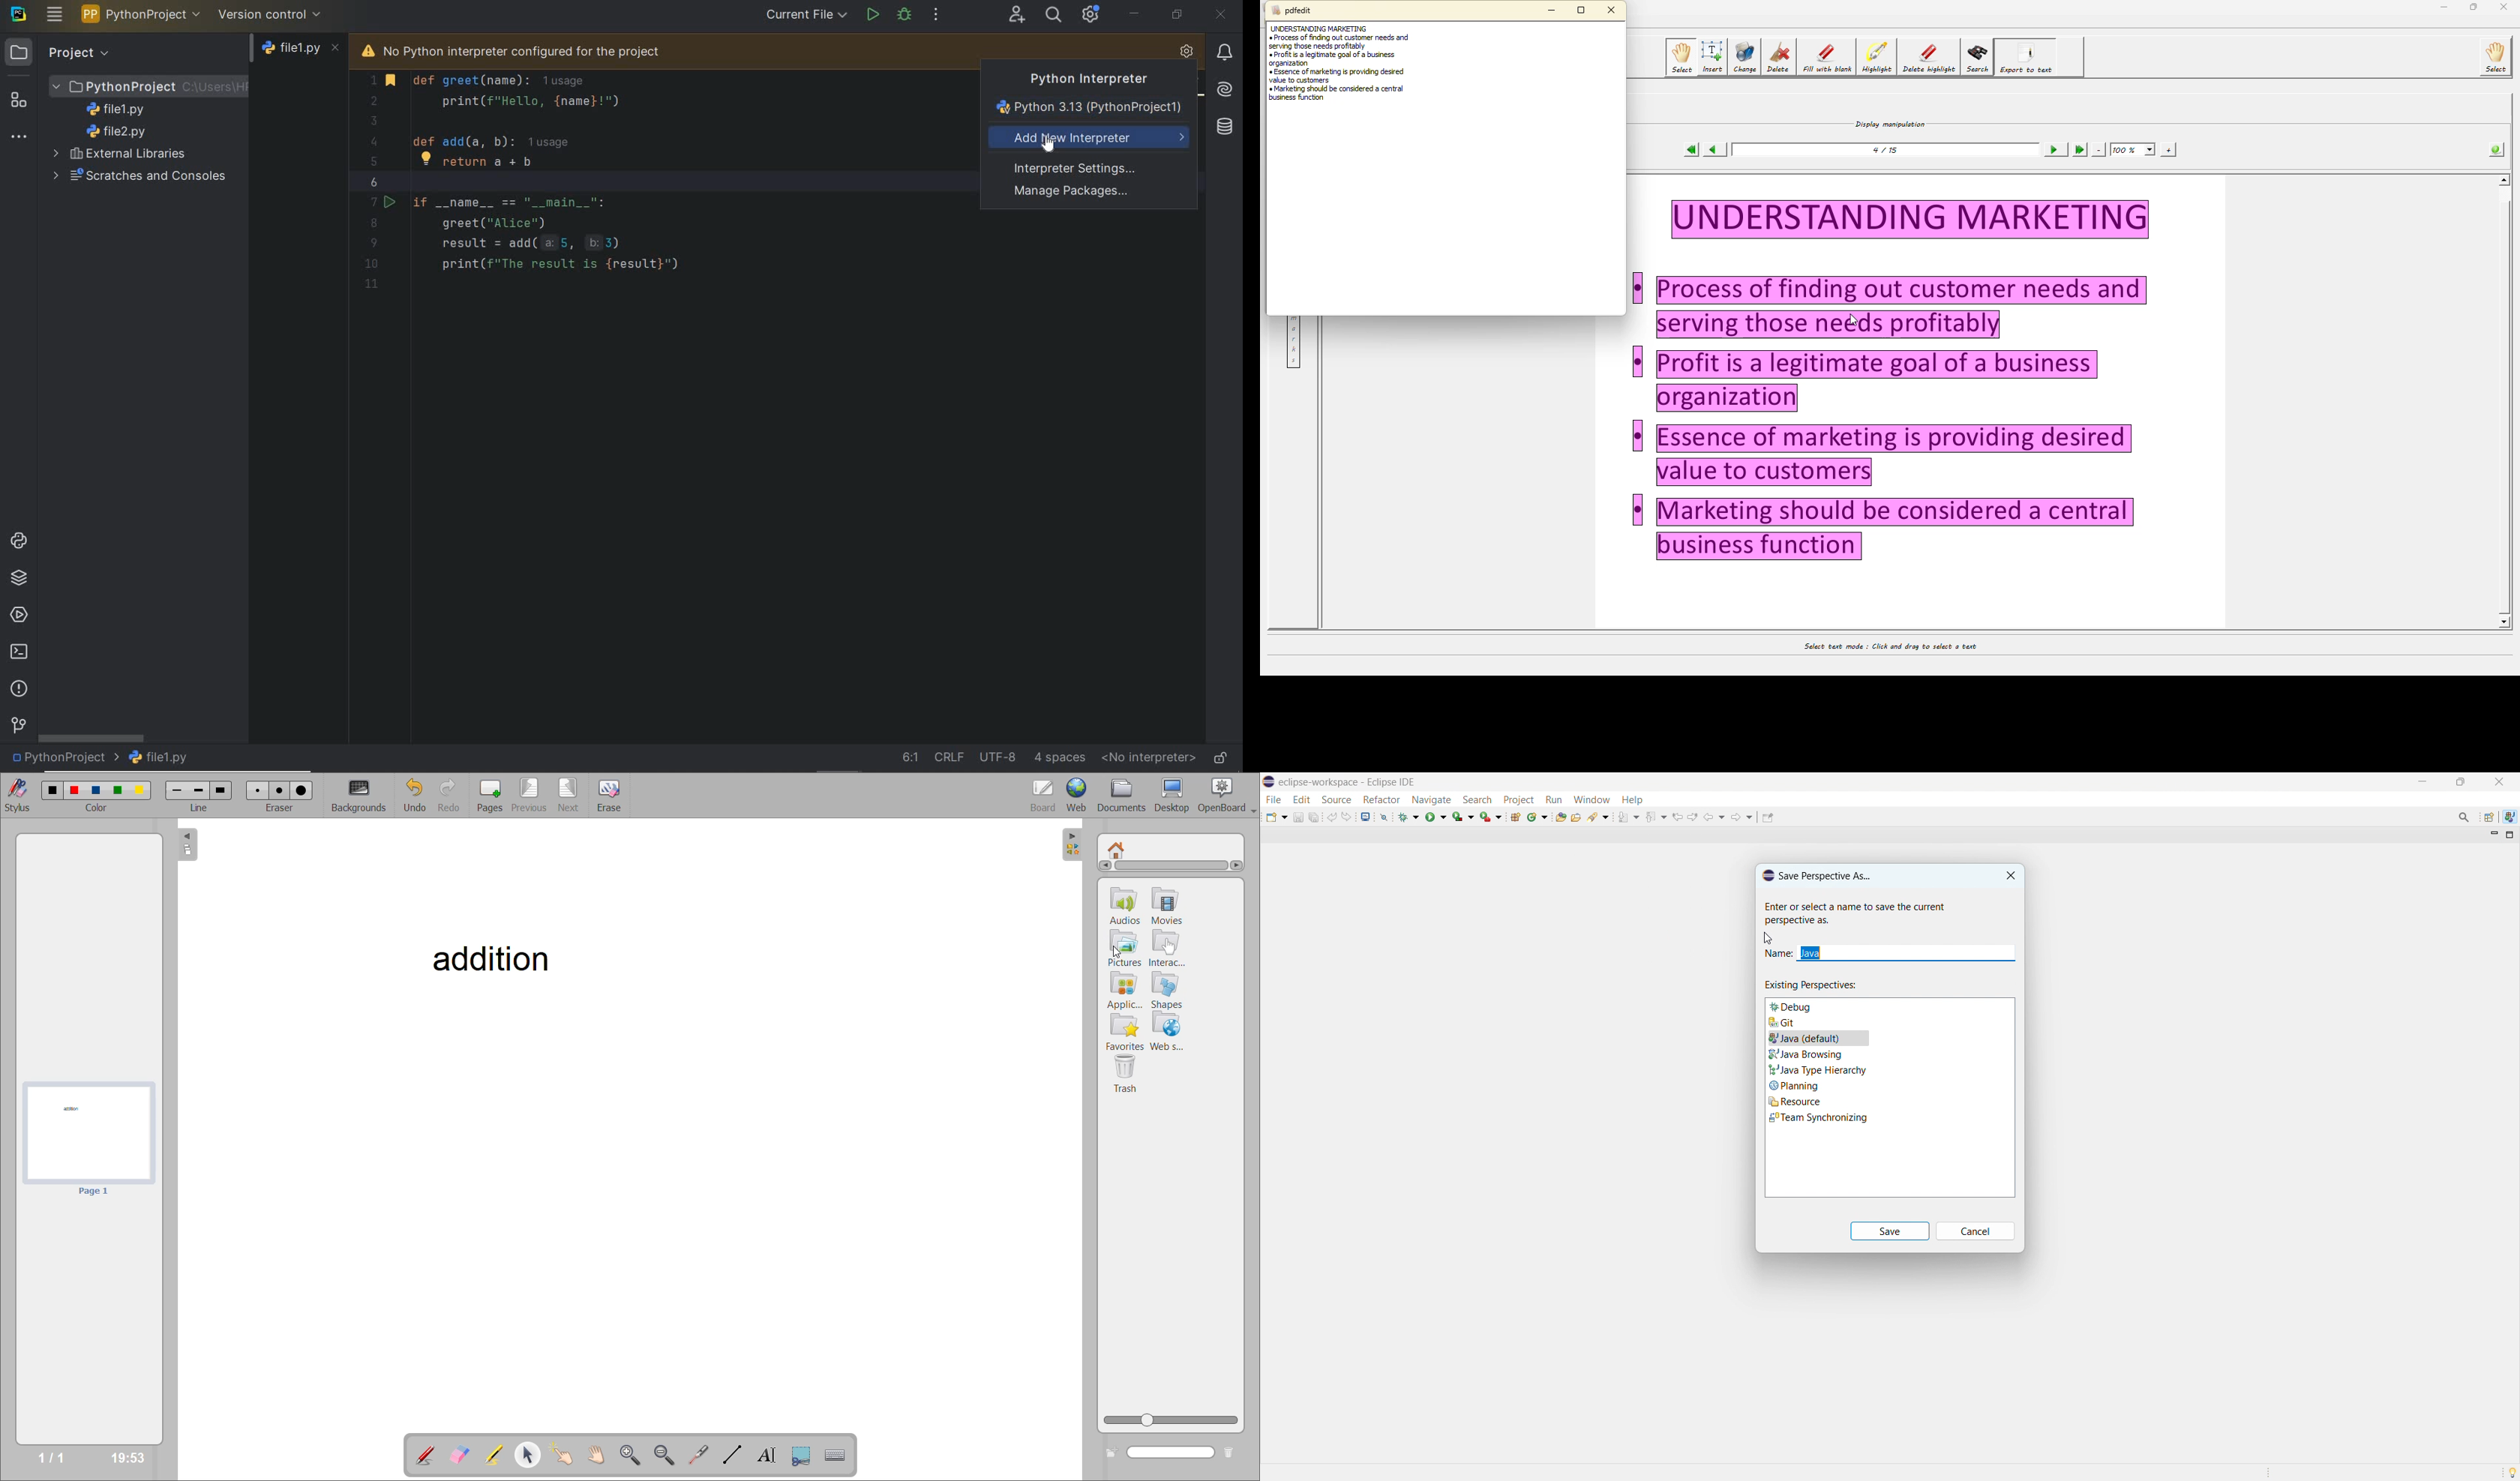 The width and height of the screenshot is (2520, 1484). I want to click on Project, so click(149, 85).